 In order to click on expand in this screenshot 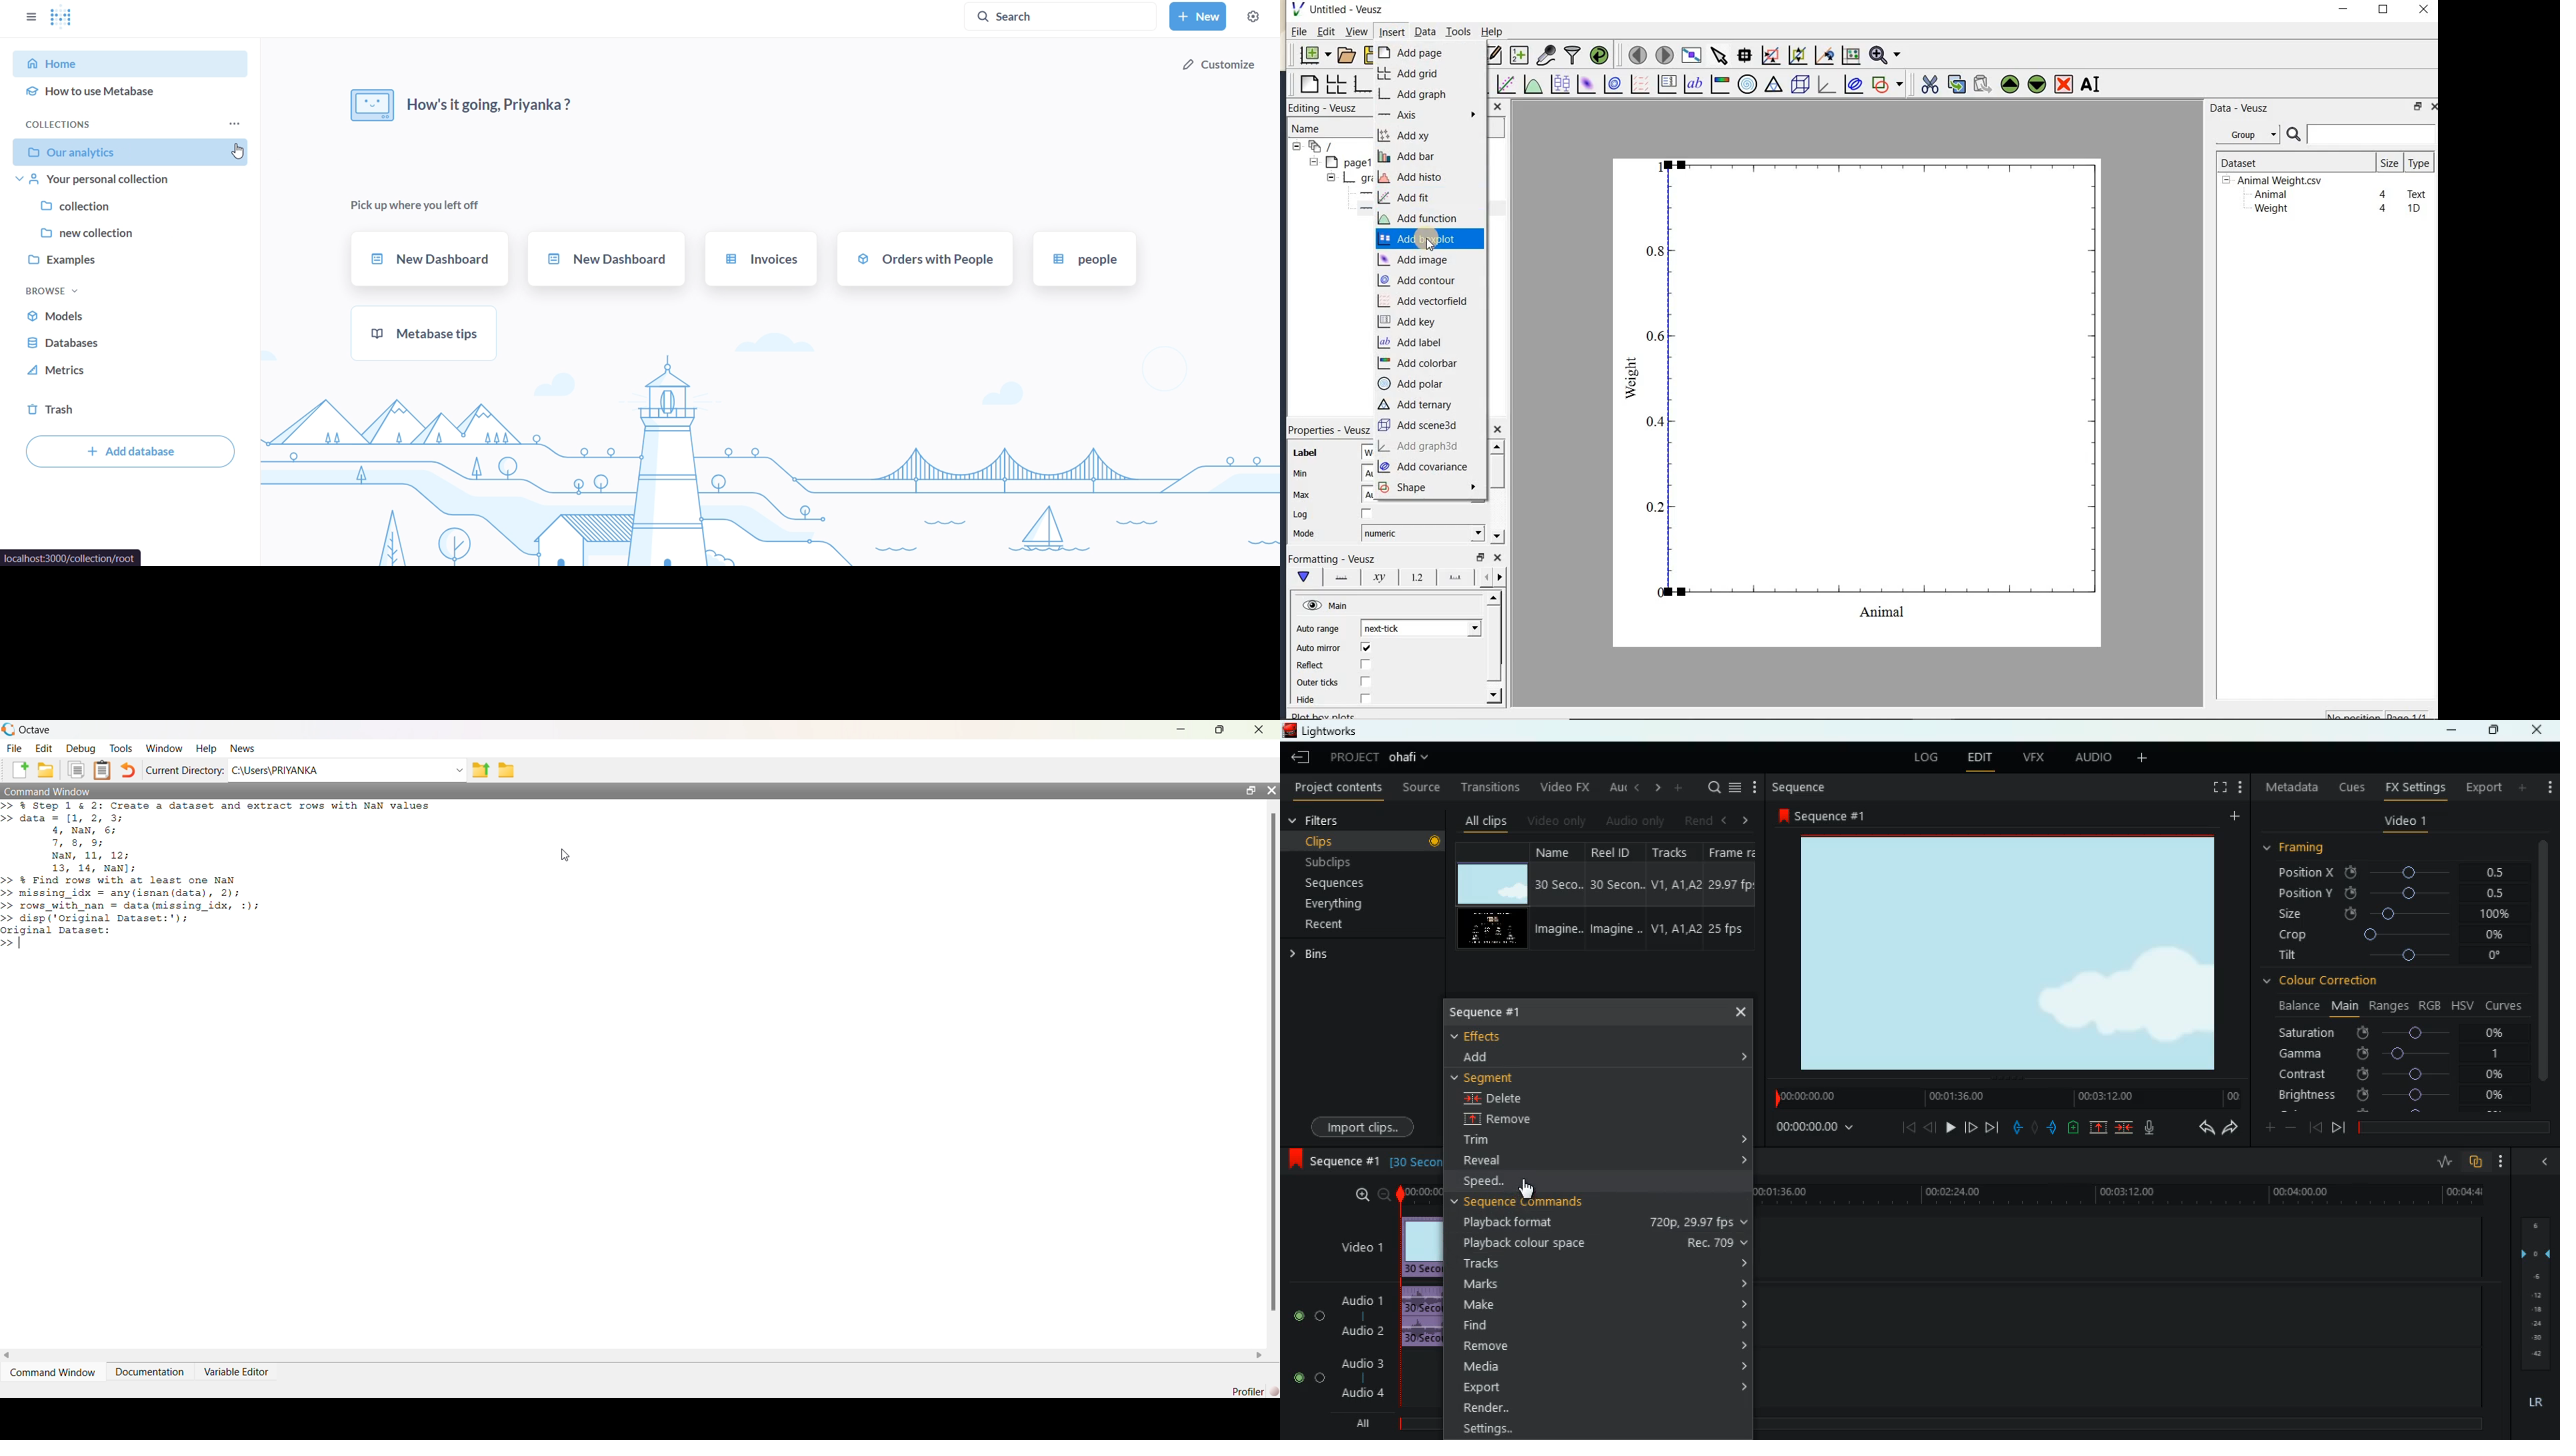, I will do `click(1739, 1053)`.